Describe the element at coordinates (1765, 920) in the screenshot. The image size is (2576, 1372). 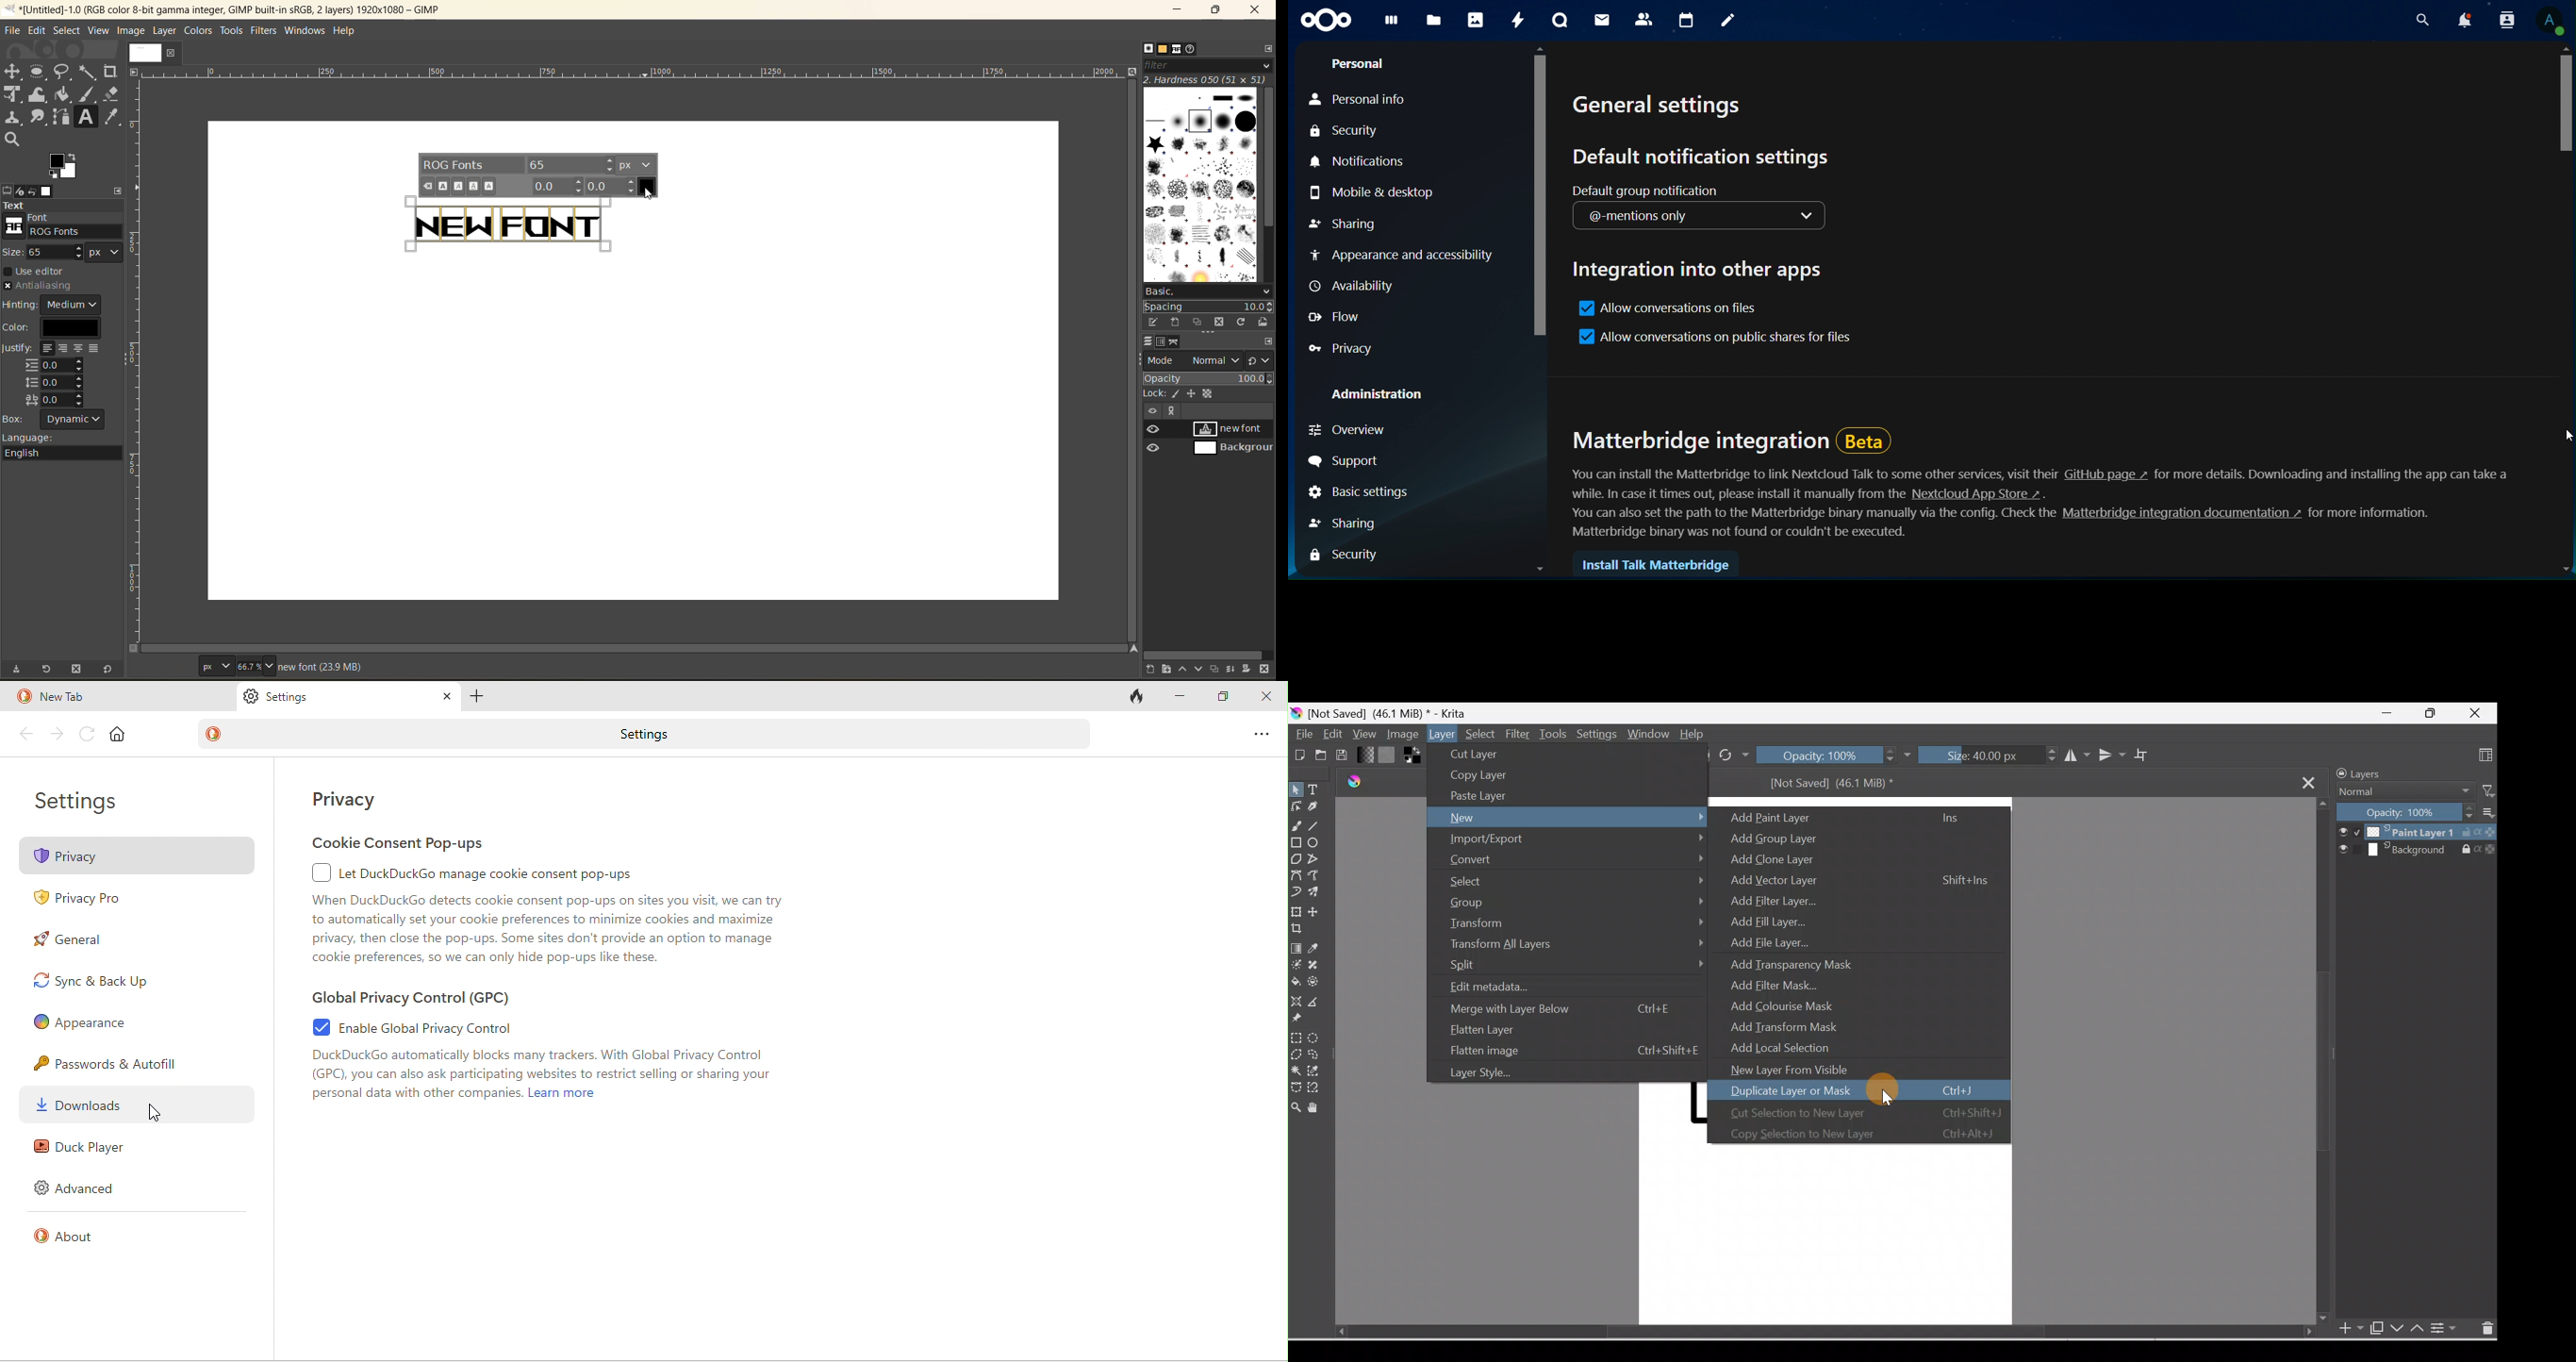
I see `Add fill layer` at that location.